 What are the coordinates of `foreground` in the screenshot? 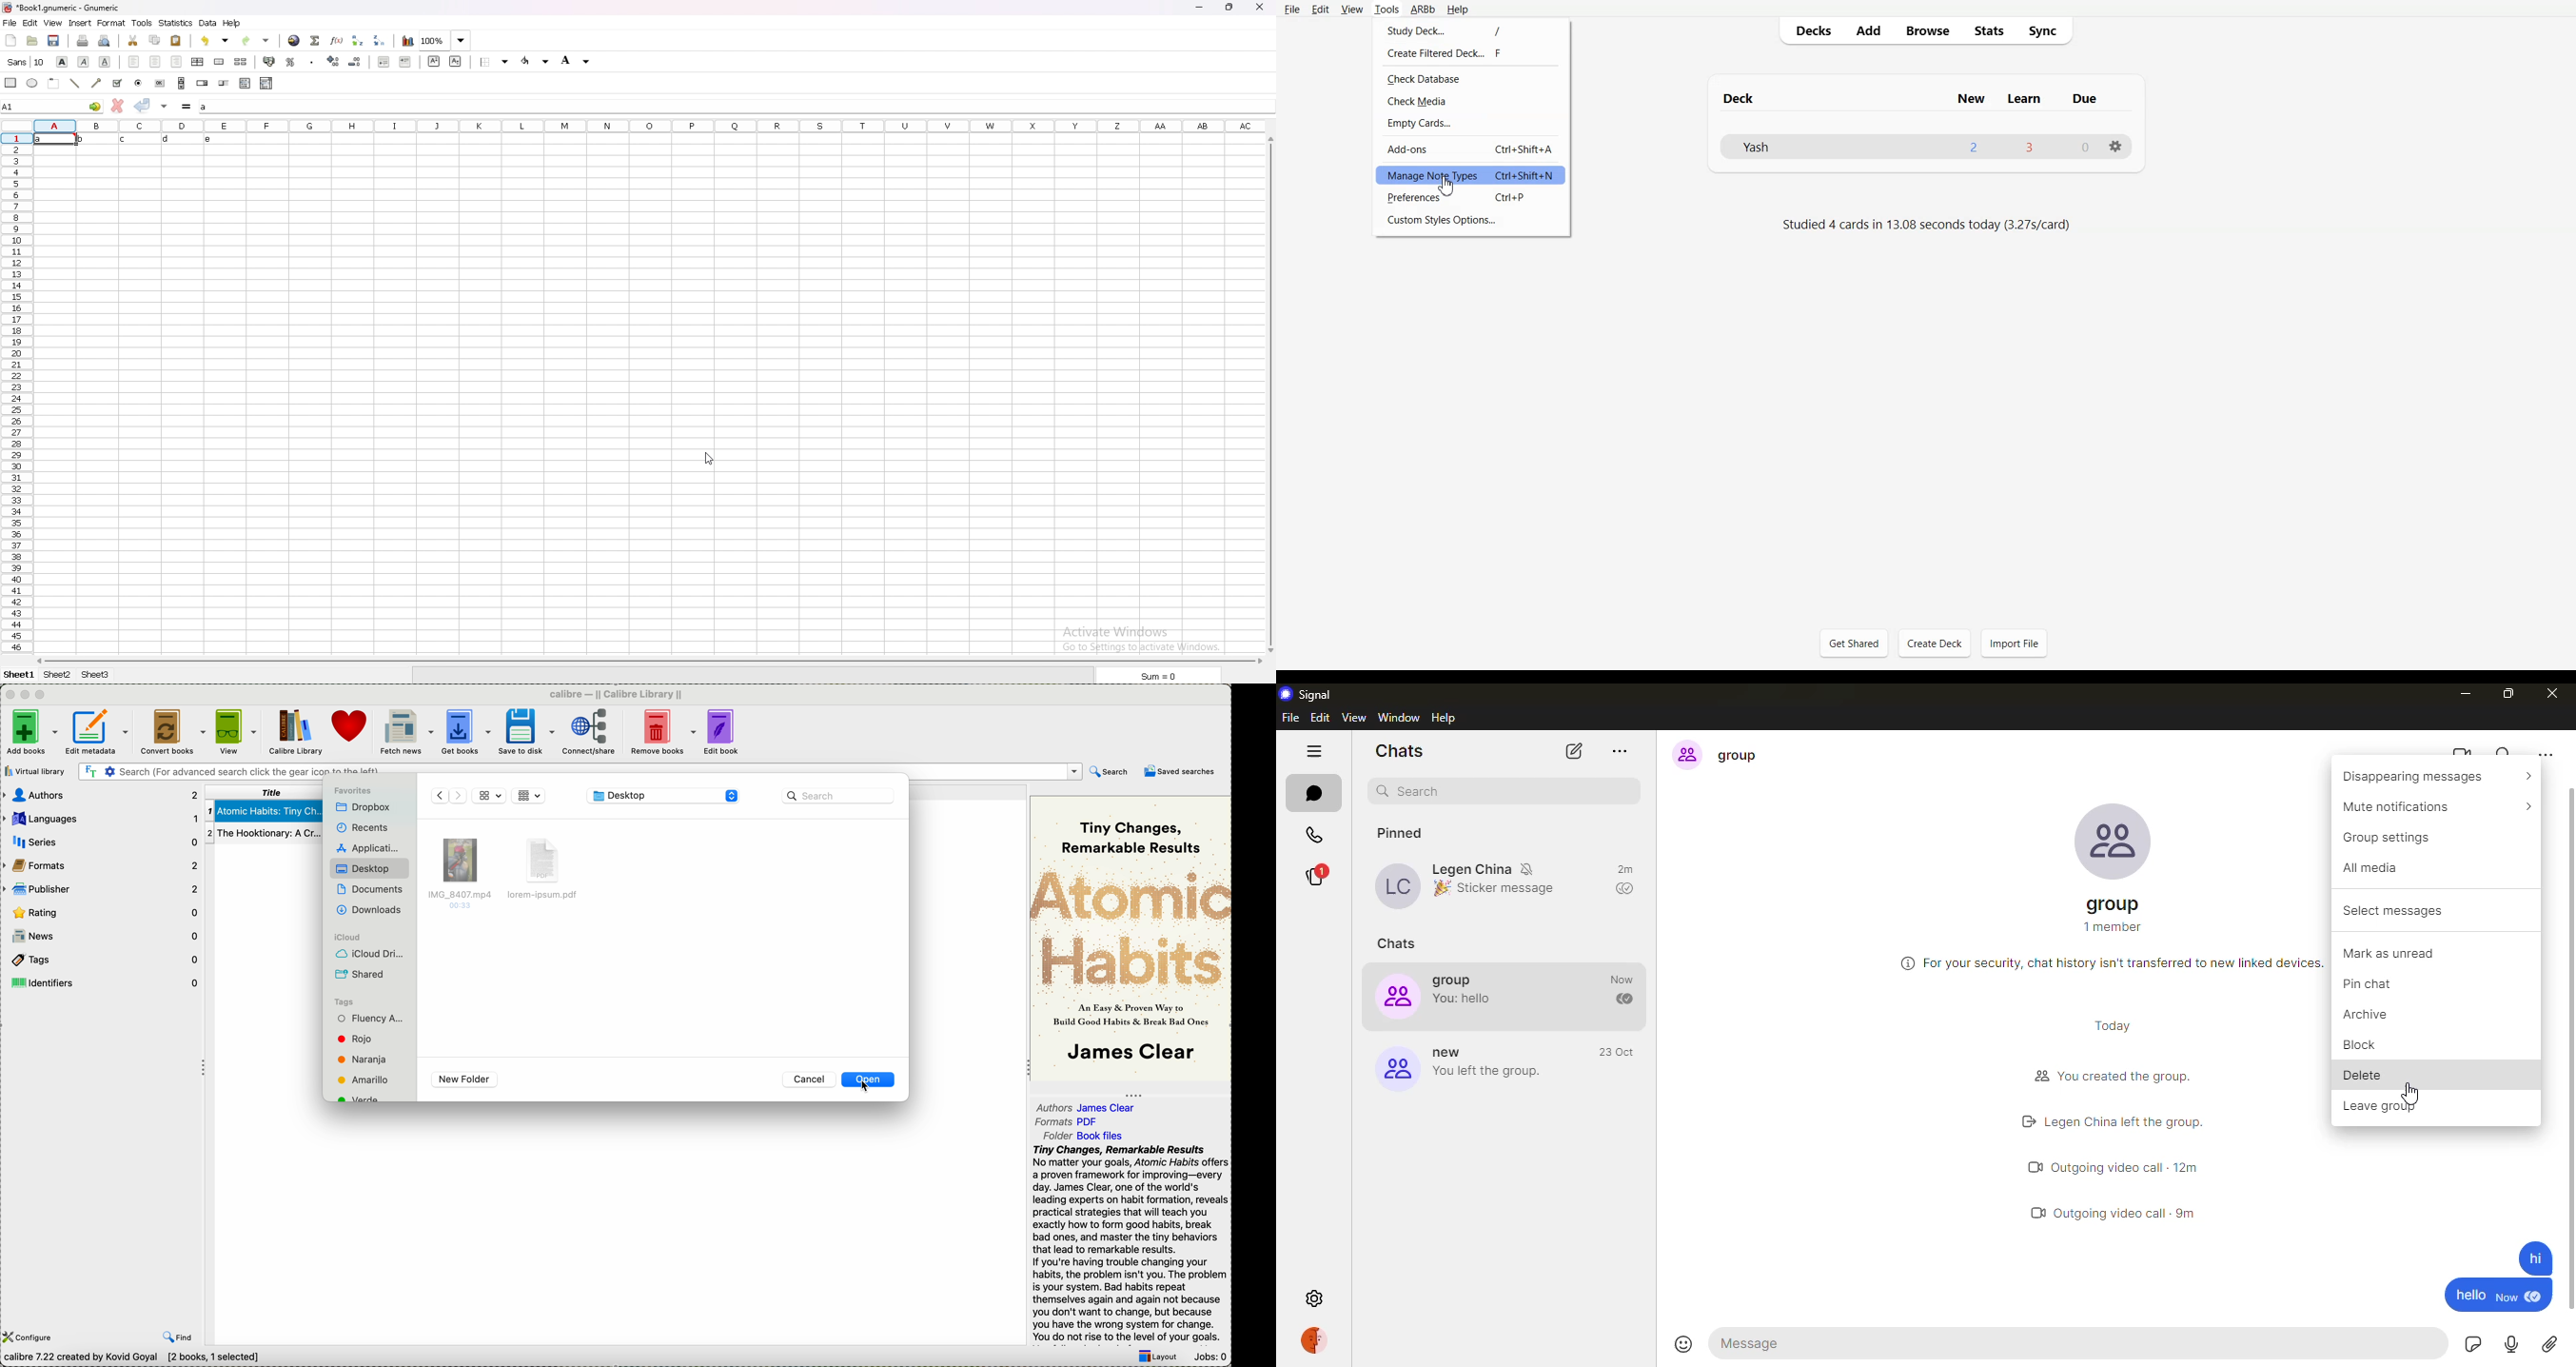 It's located at (536, 61).